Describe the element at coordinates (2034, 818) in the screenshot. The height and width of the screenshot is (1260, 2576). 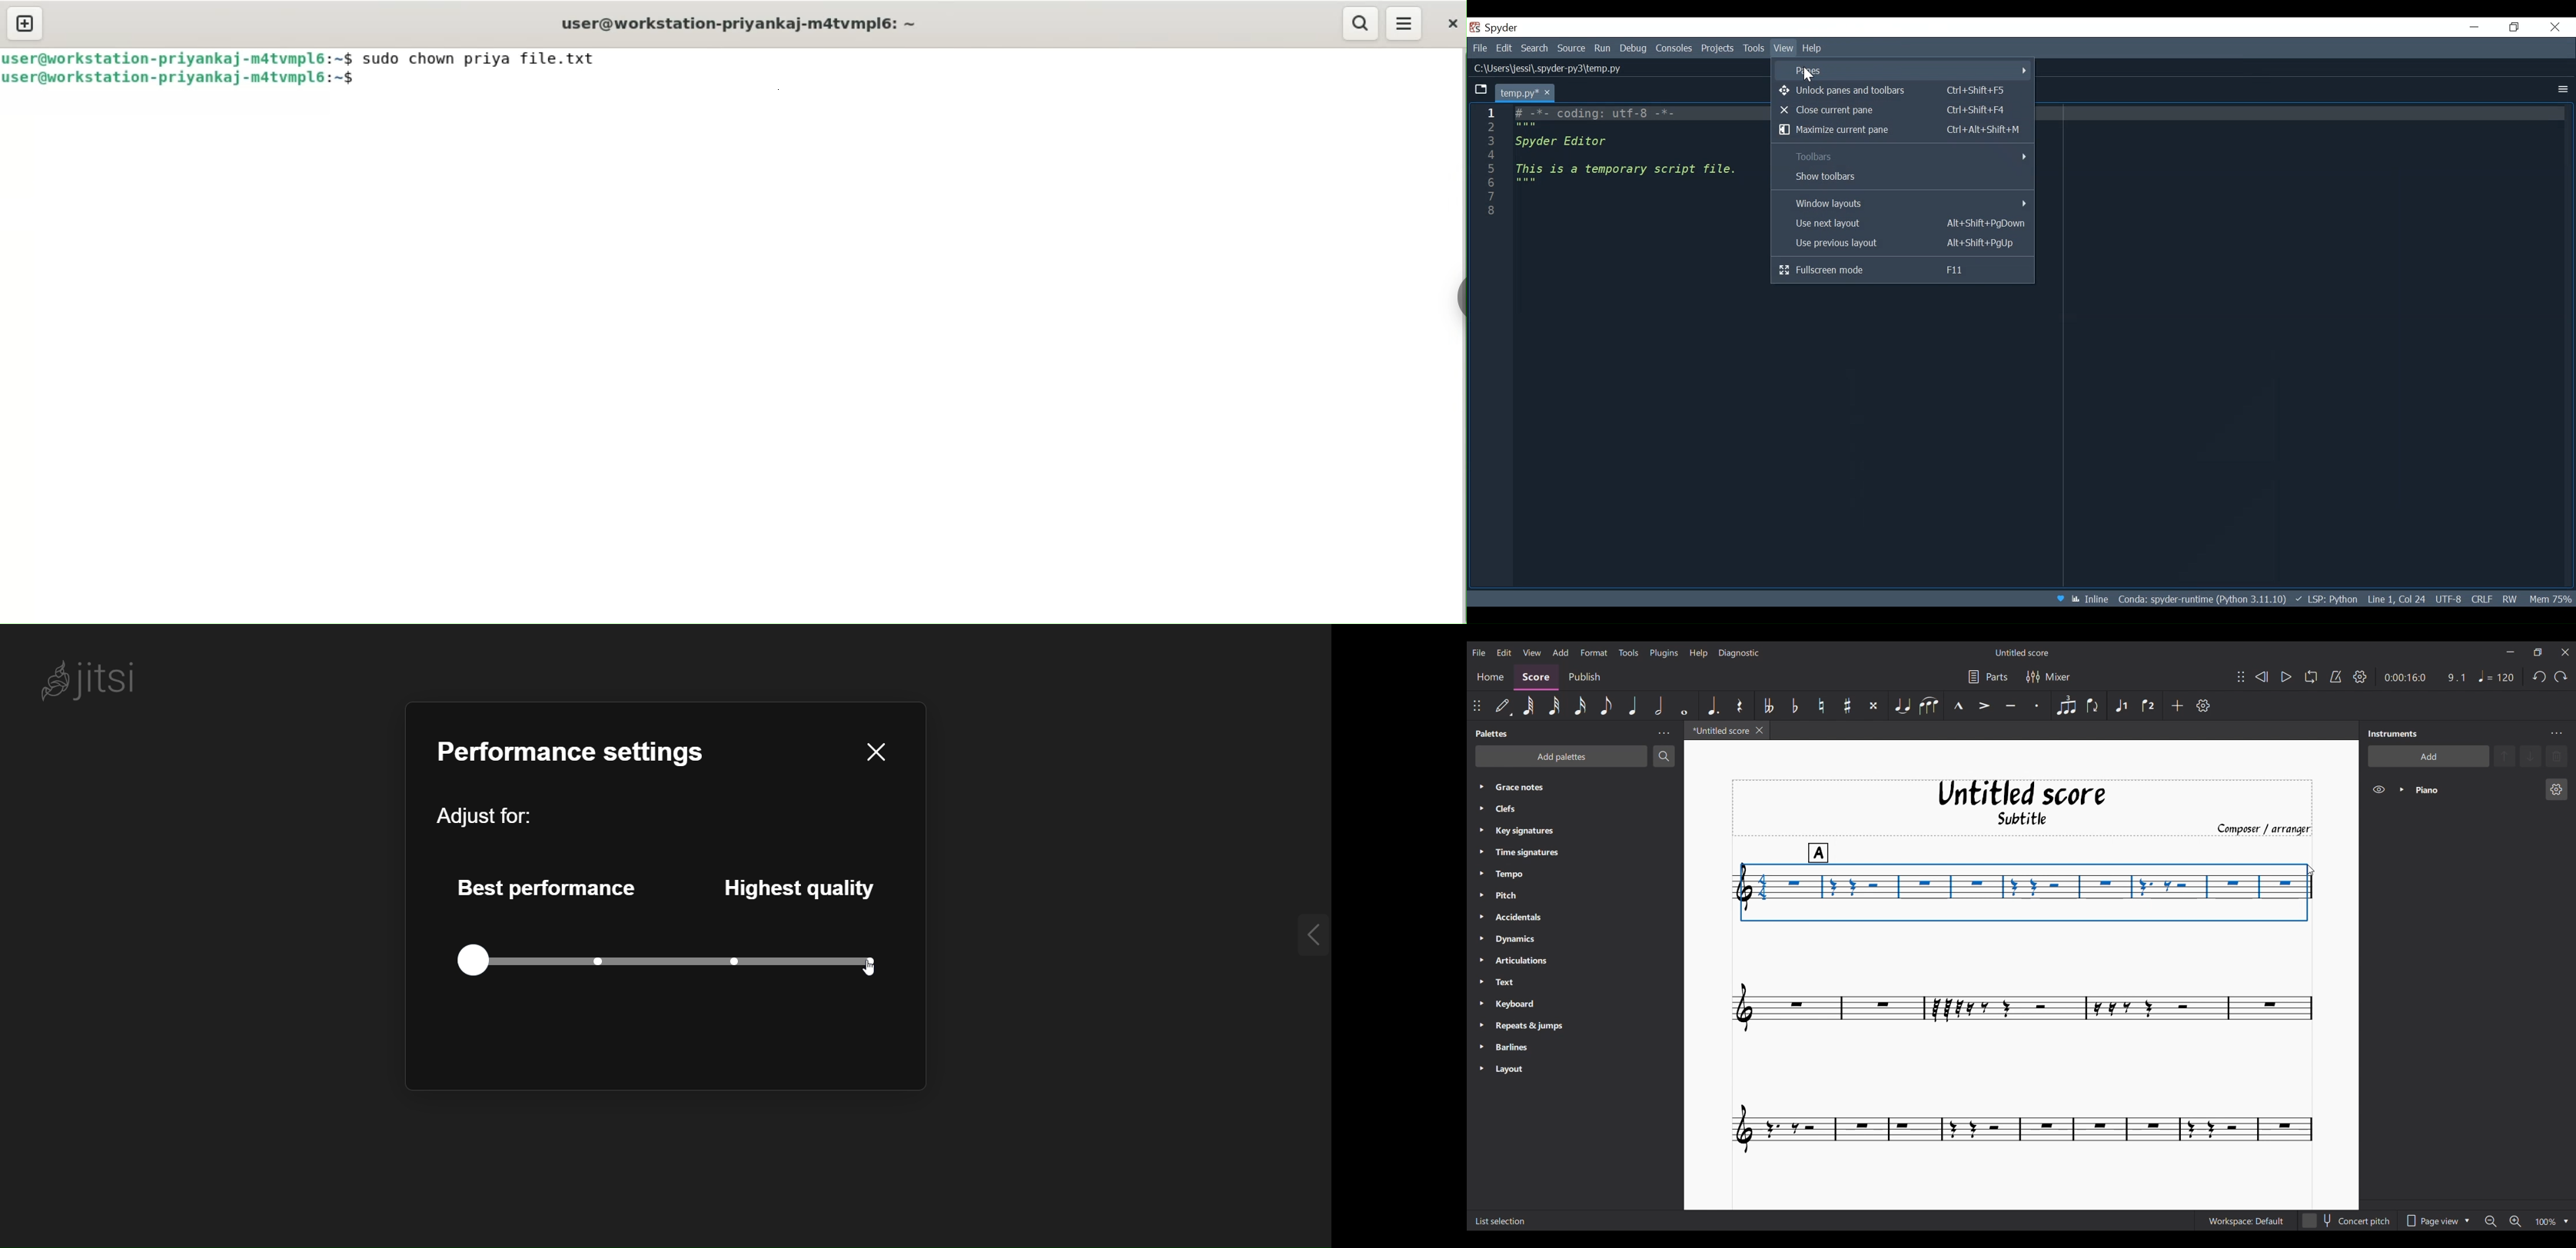
I see `Subtitle` at that location.